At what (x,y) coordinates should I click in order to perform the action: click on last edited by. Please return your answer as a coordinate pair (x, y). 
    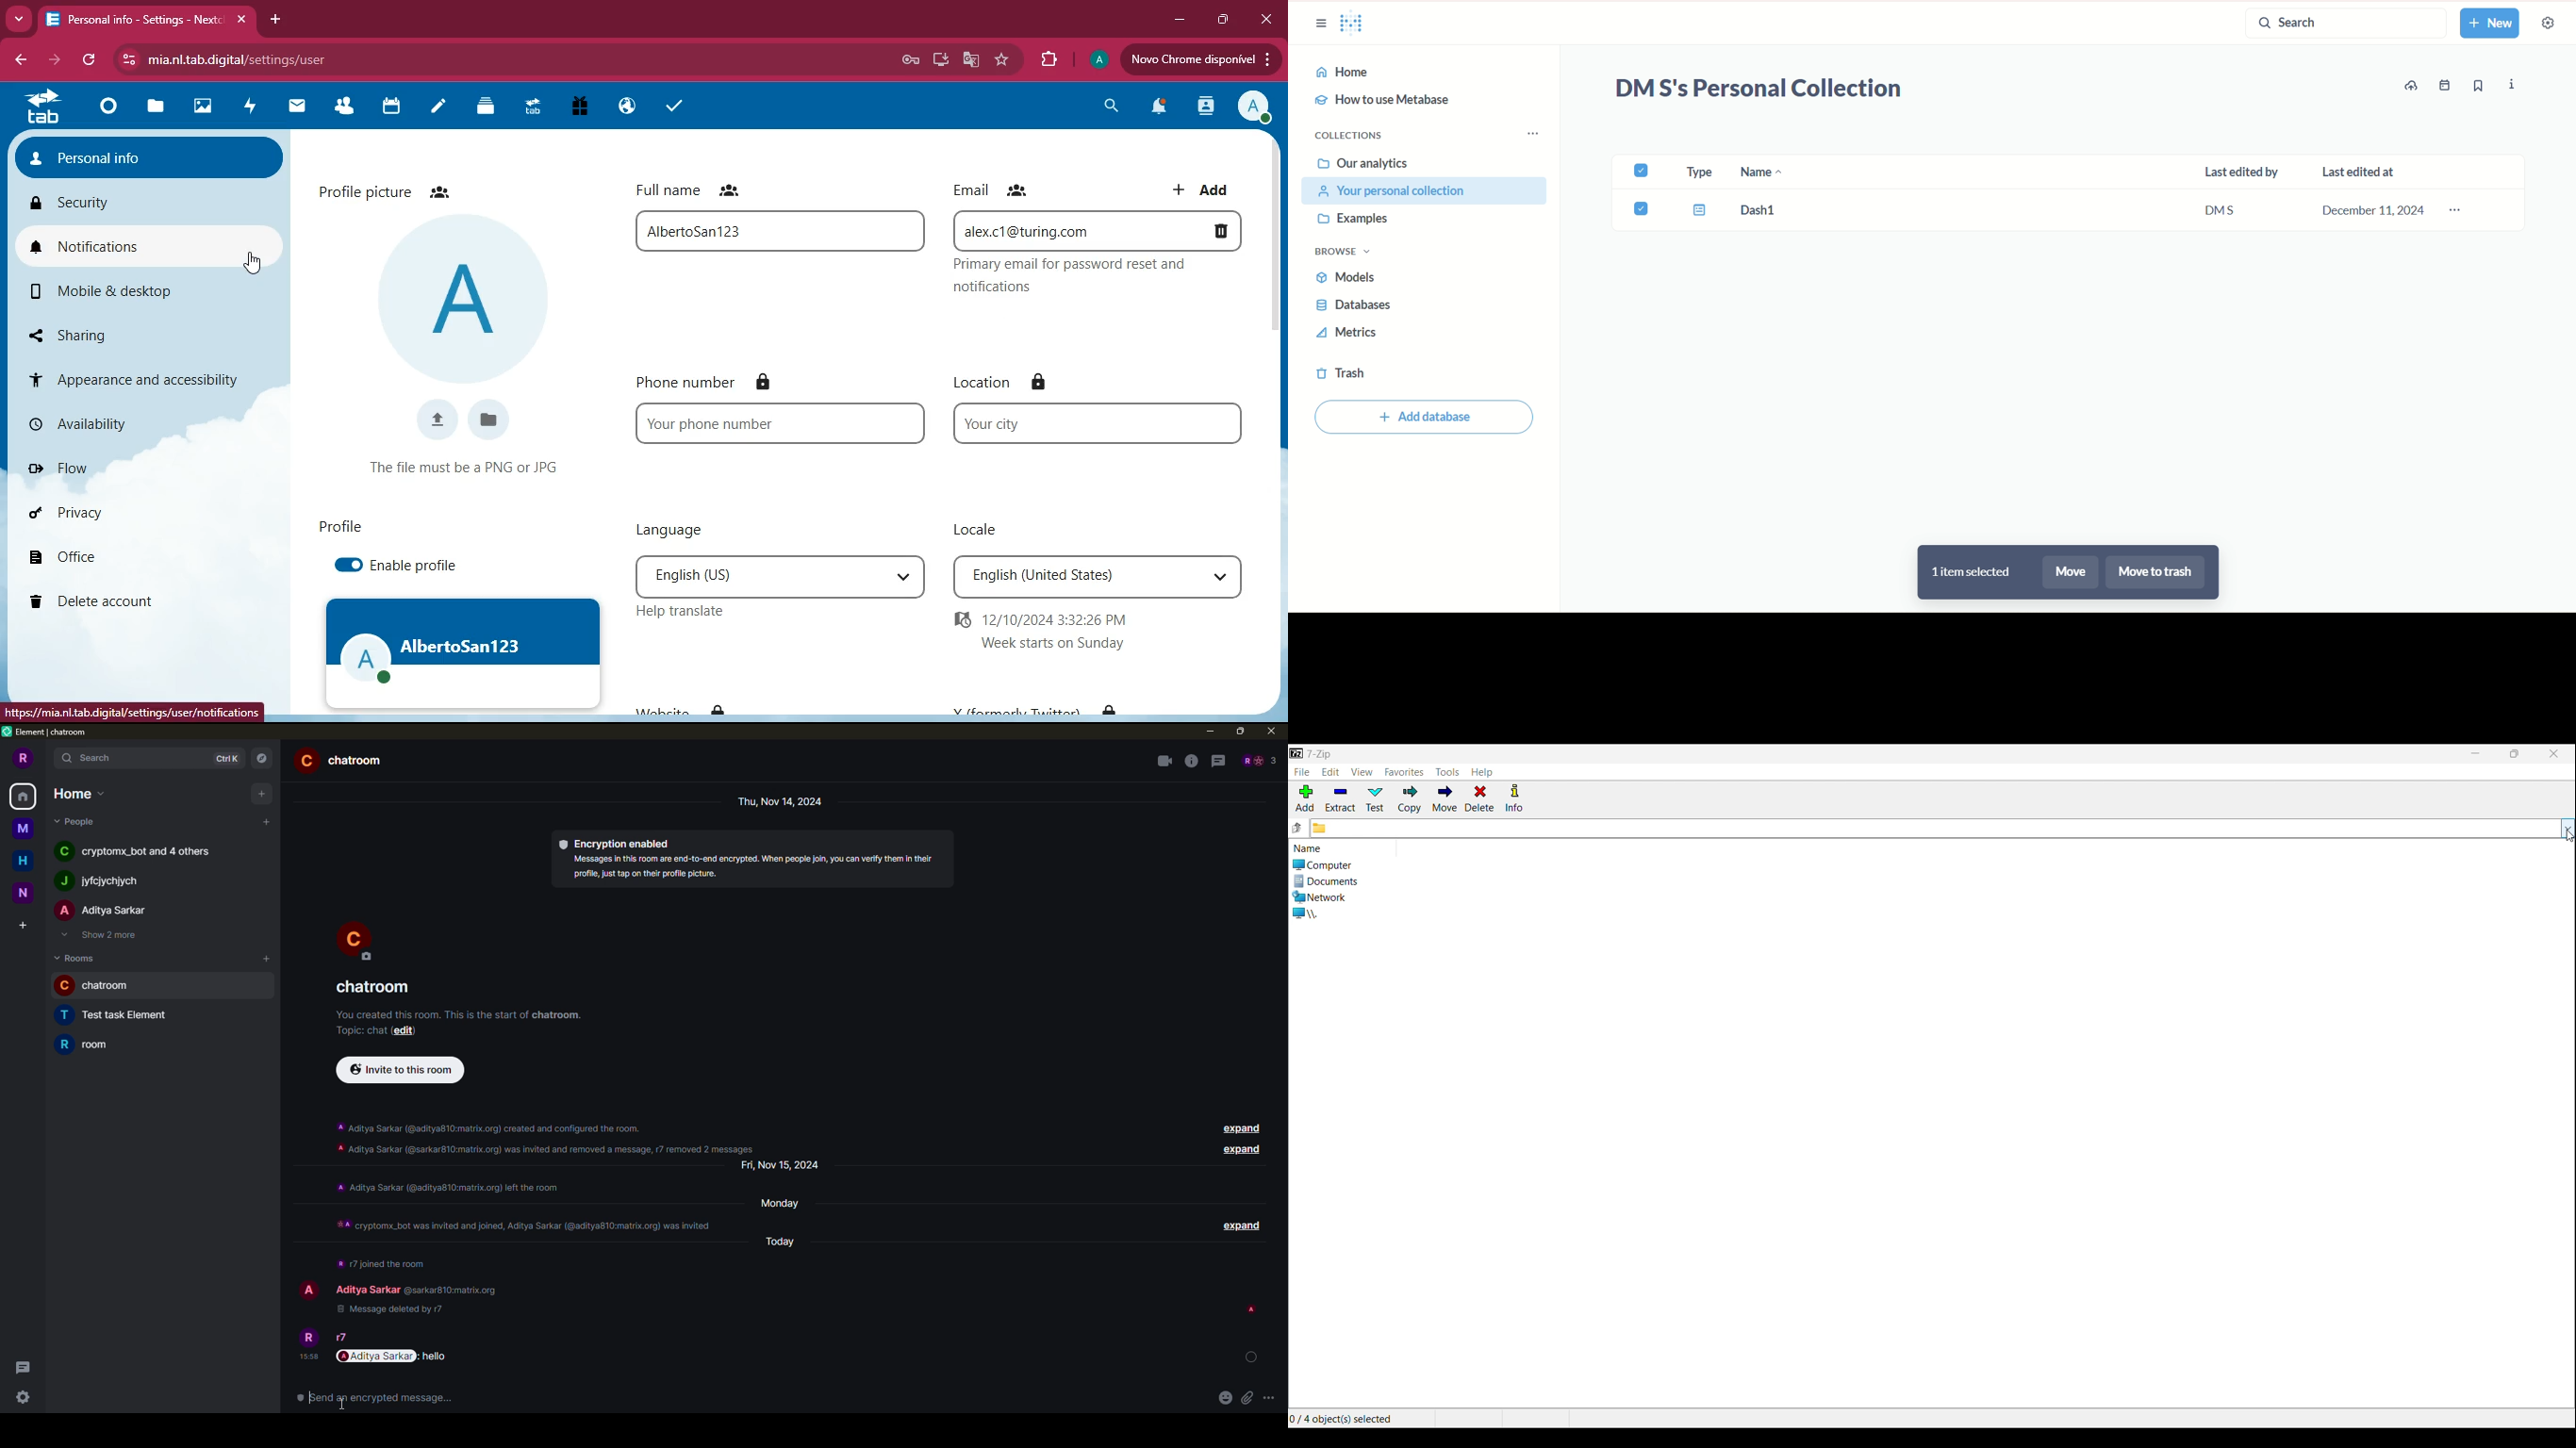
    Looking at the image, I should click on (2224, 171).